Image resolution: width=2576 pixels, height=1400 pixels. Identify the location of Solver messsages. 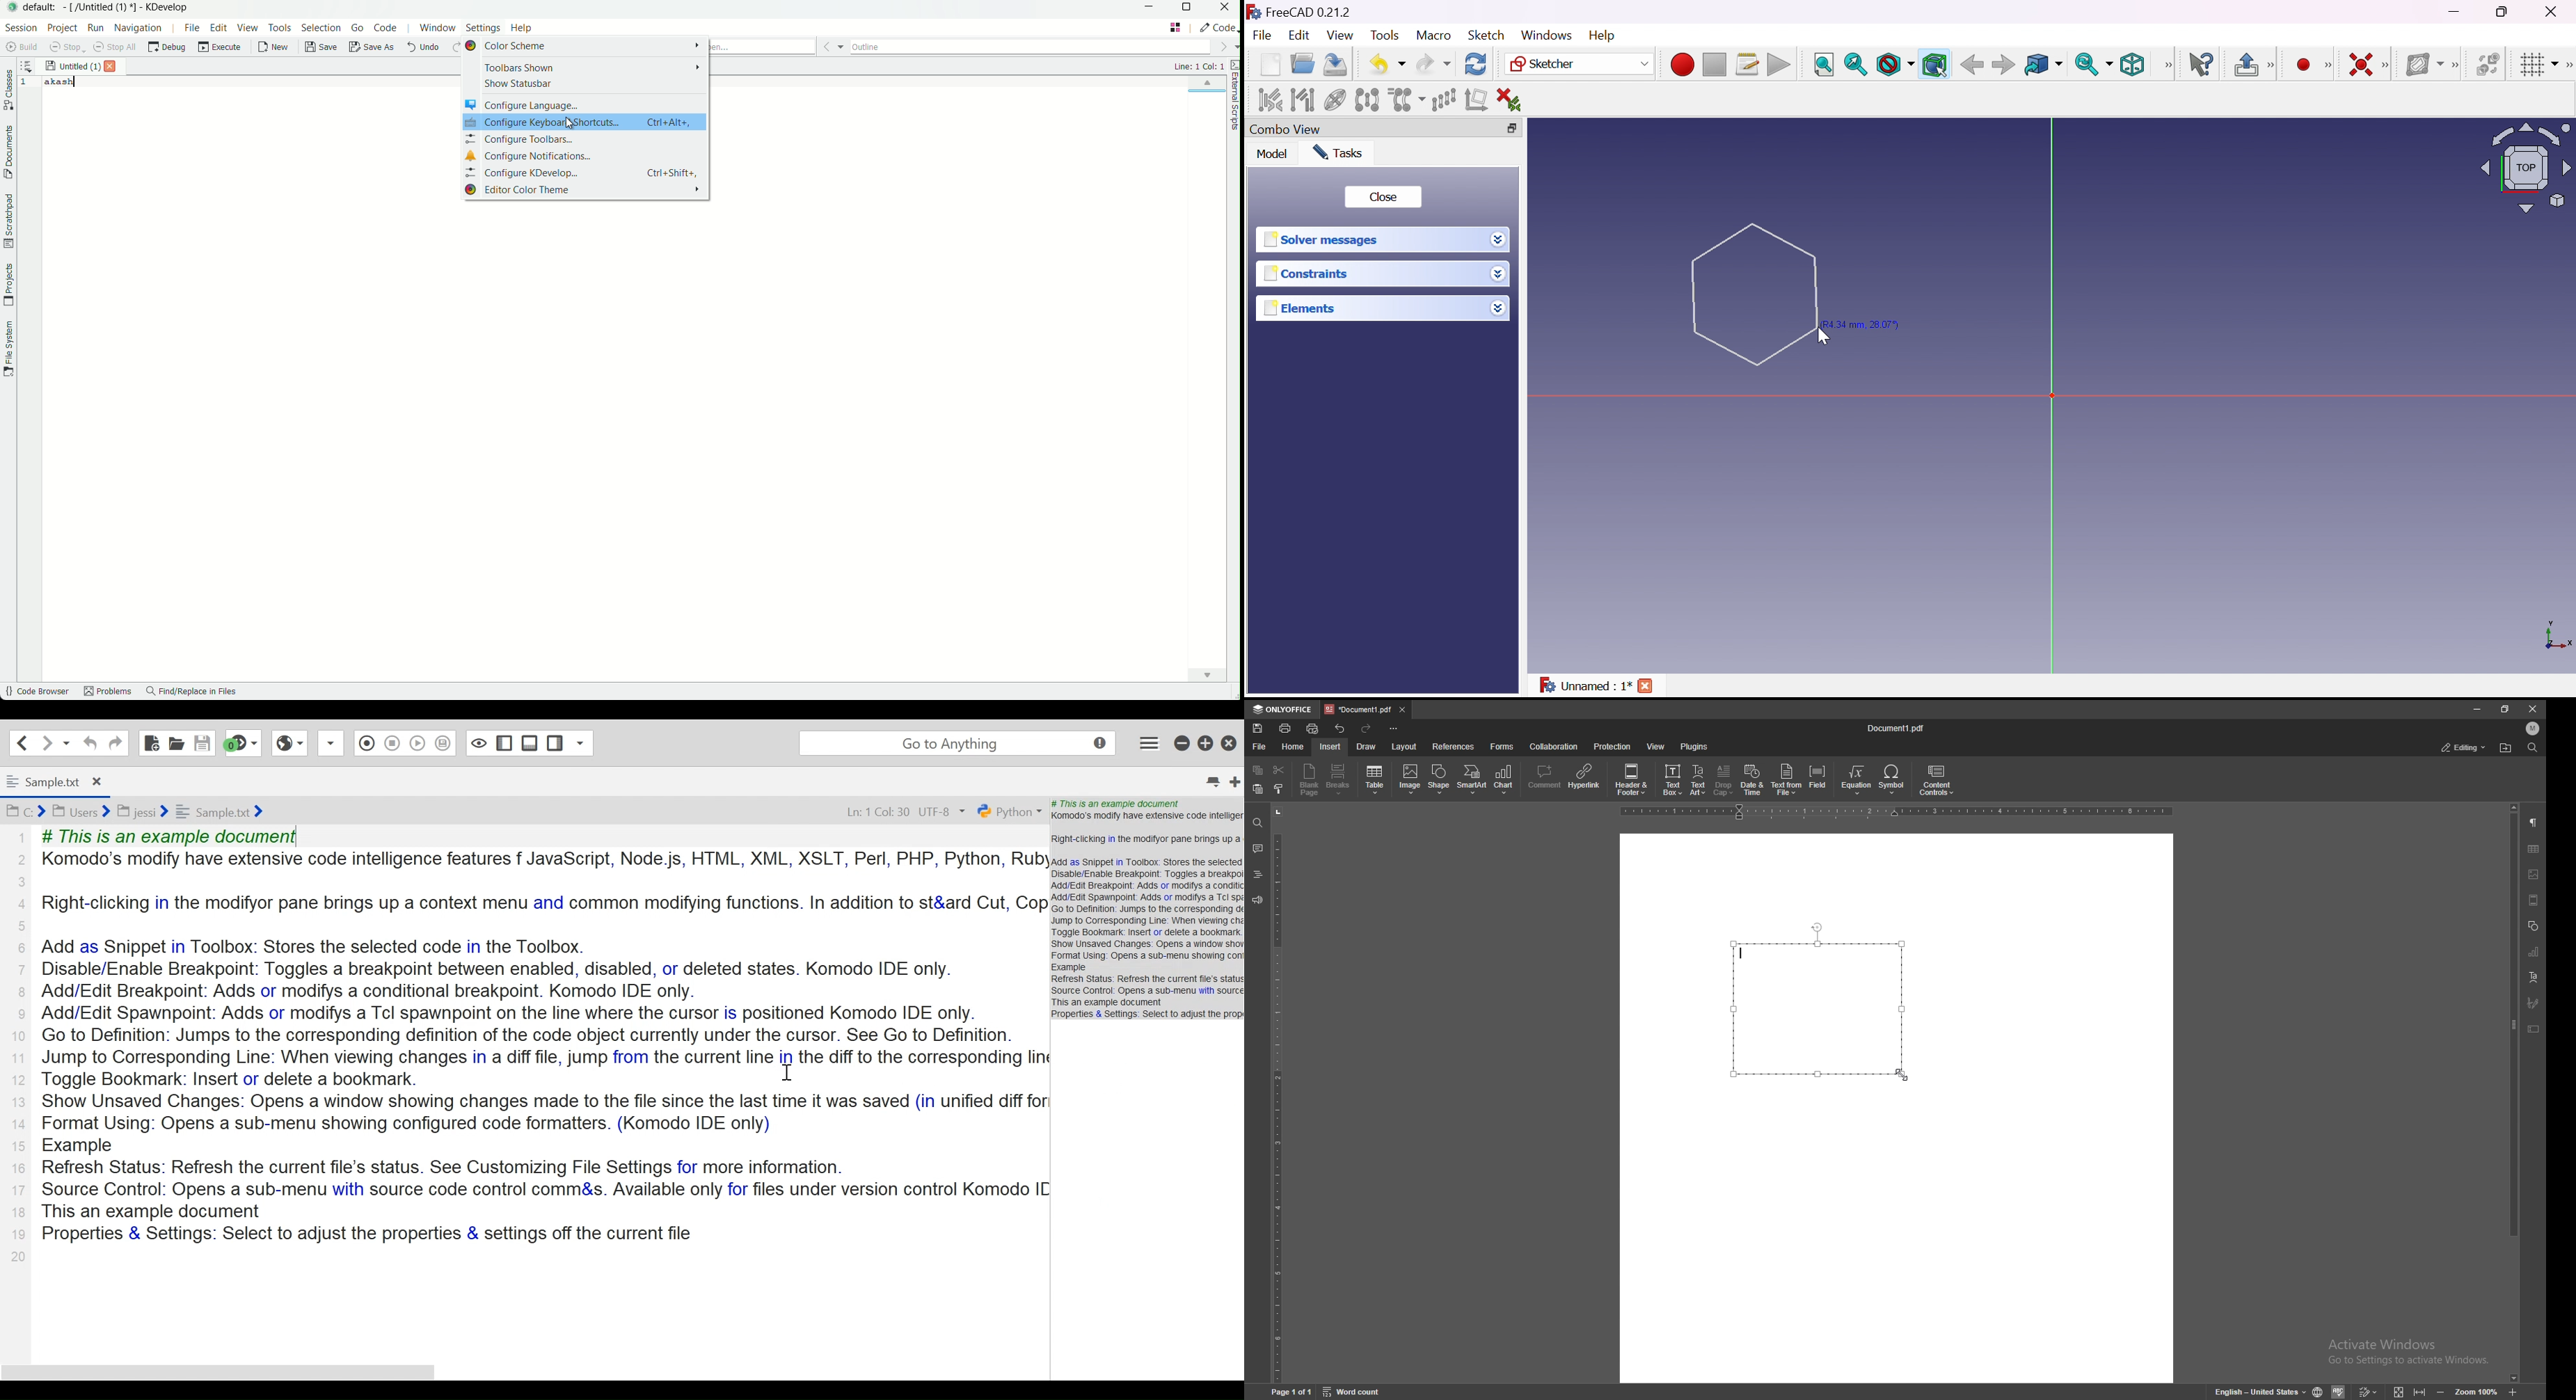
(1324, 240).